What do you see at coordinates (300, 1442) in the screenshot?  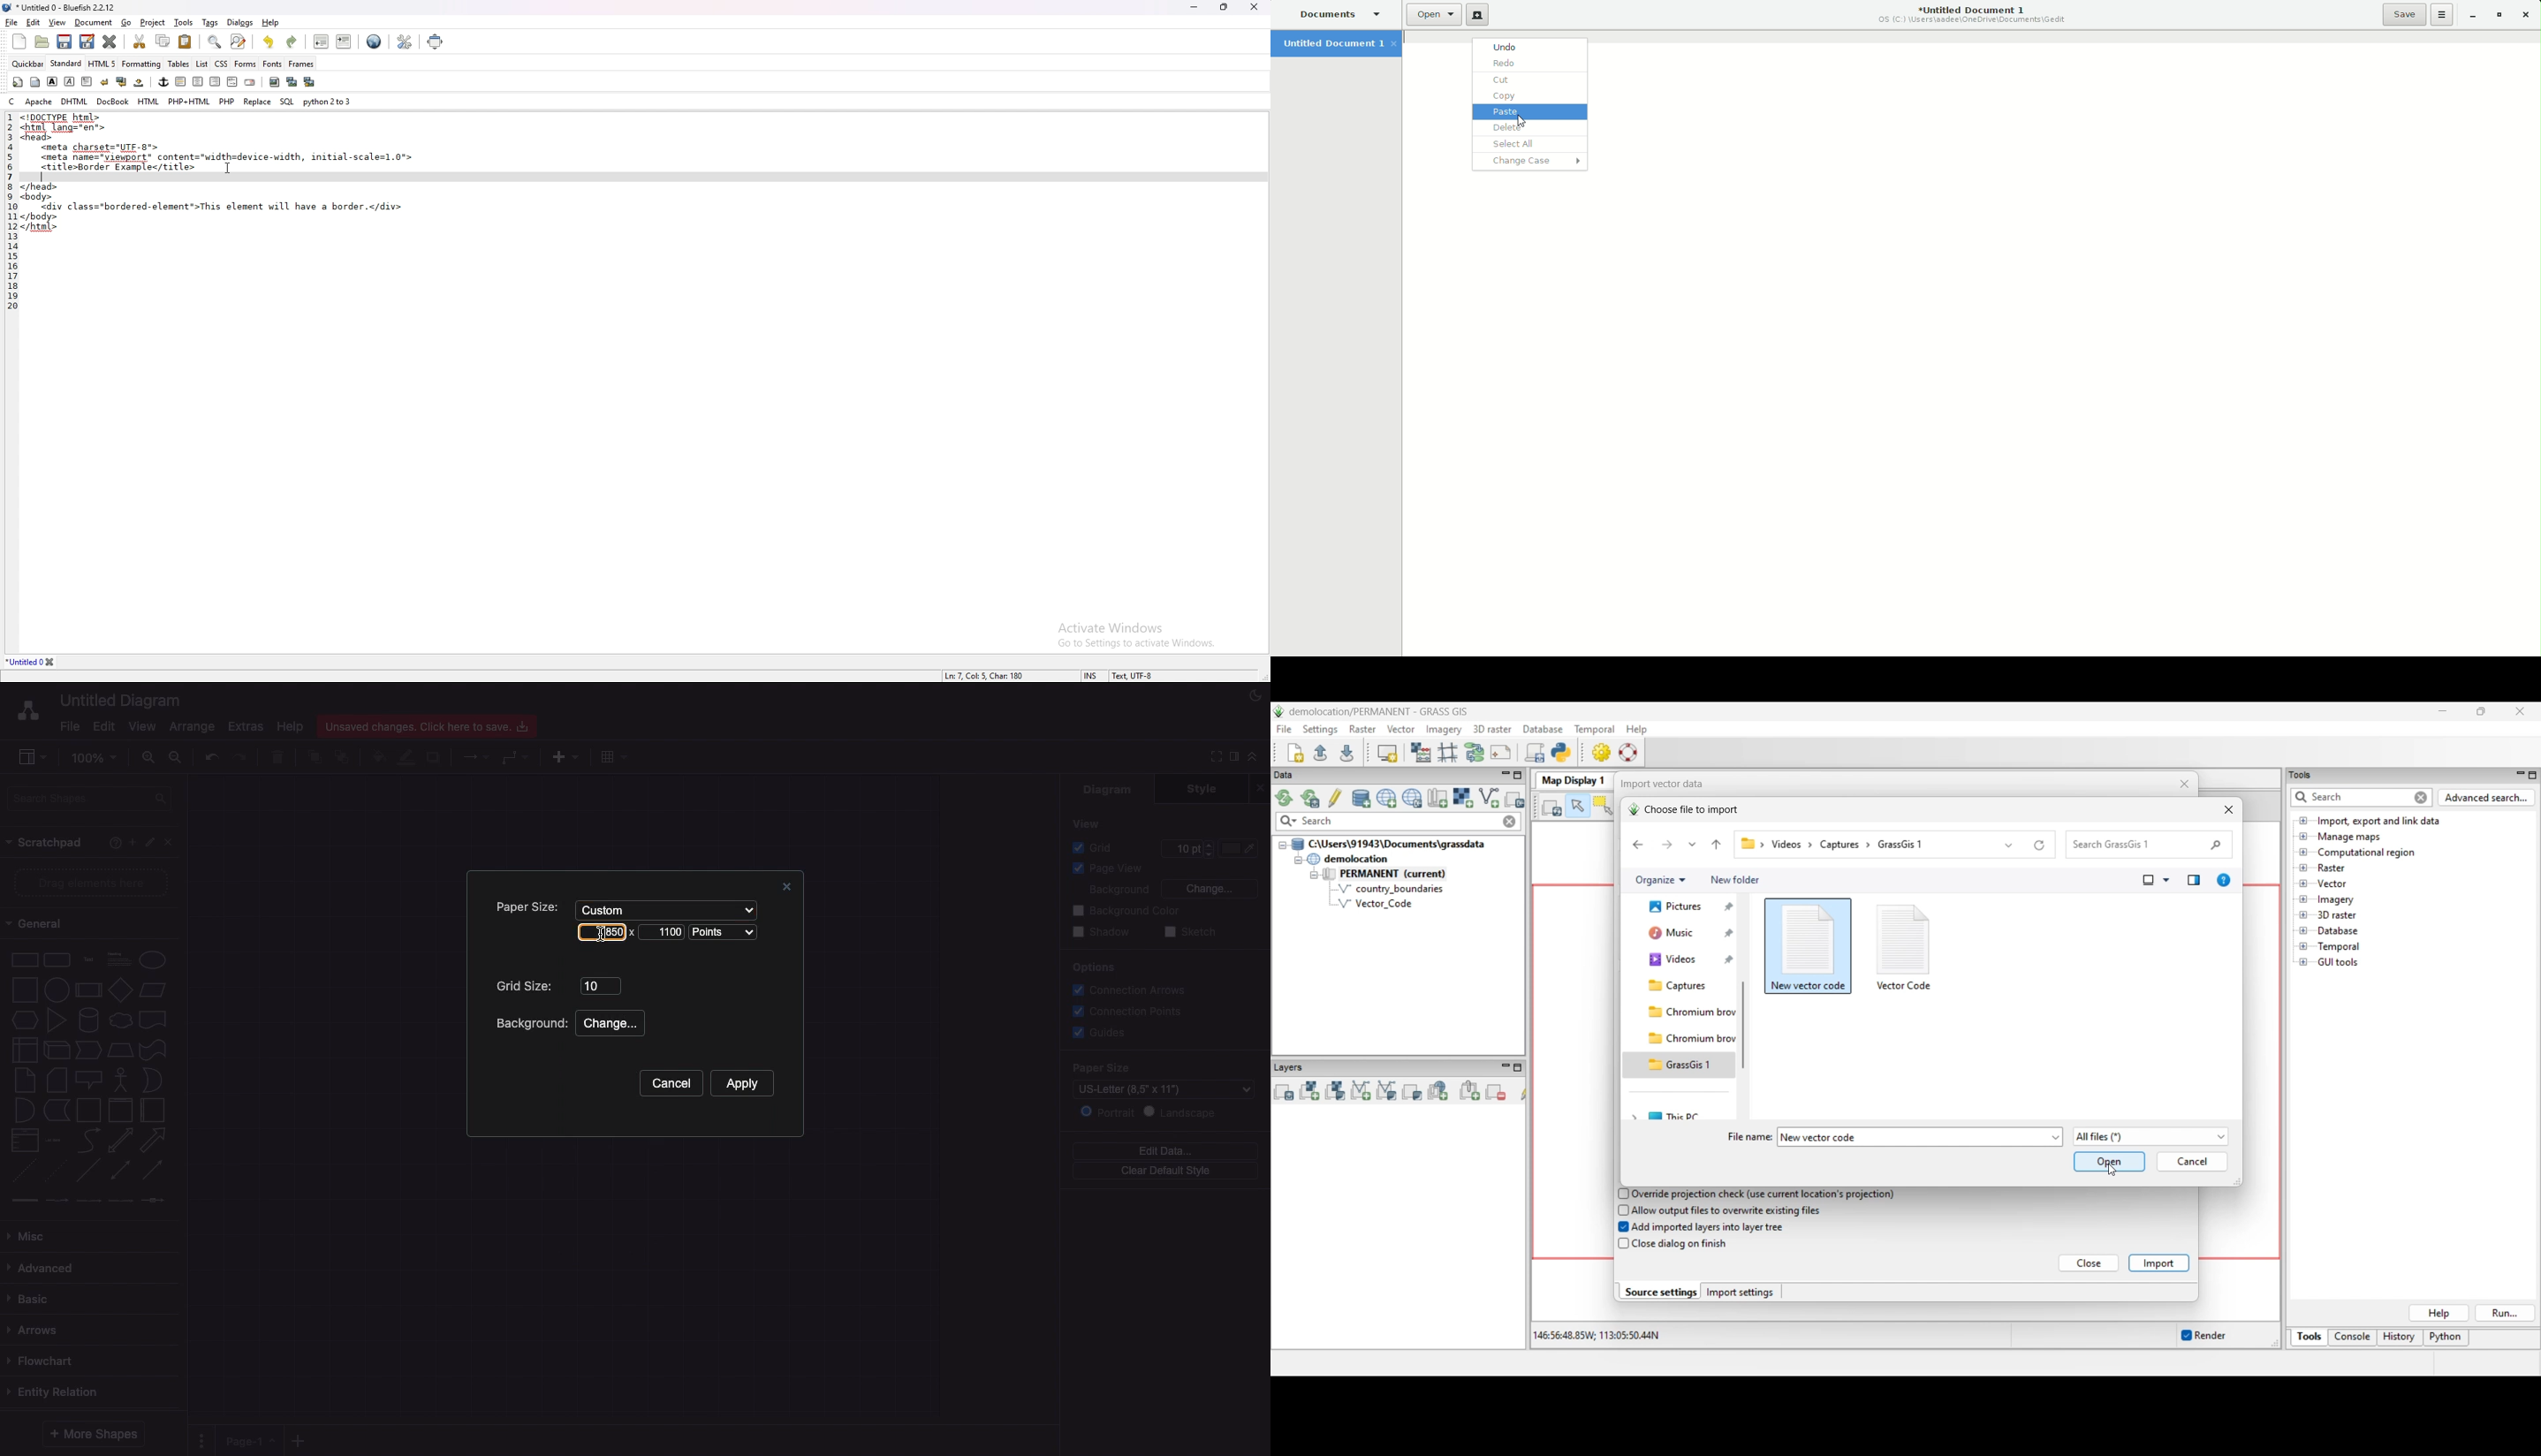 I see `Add new pages` at bounding box center [300, 1442].